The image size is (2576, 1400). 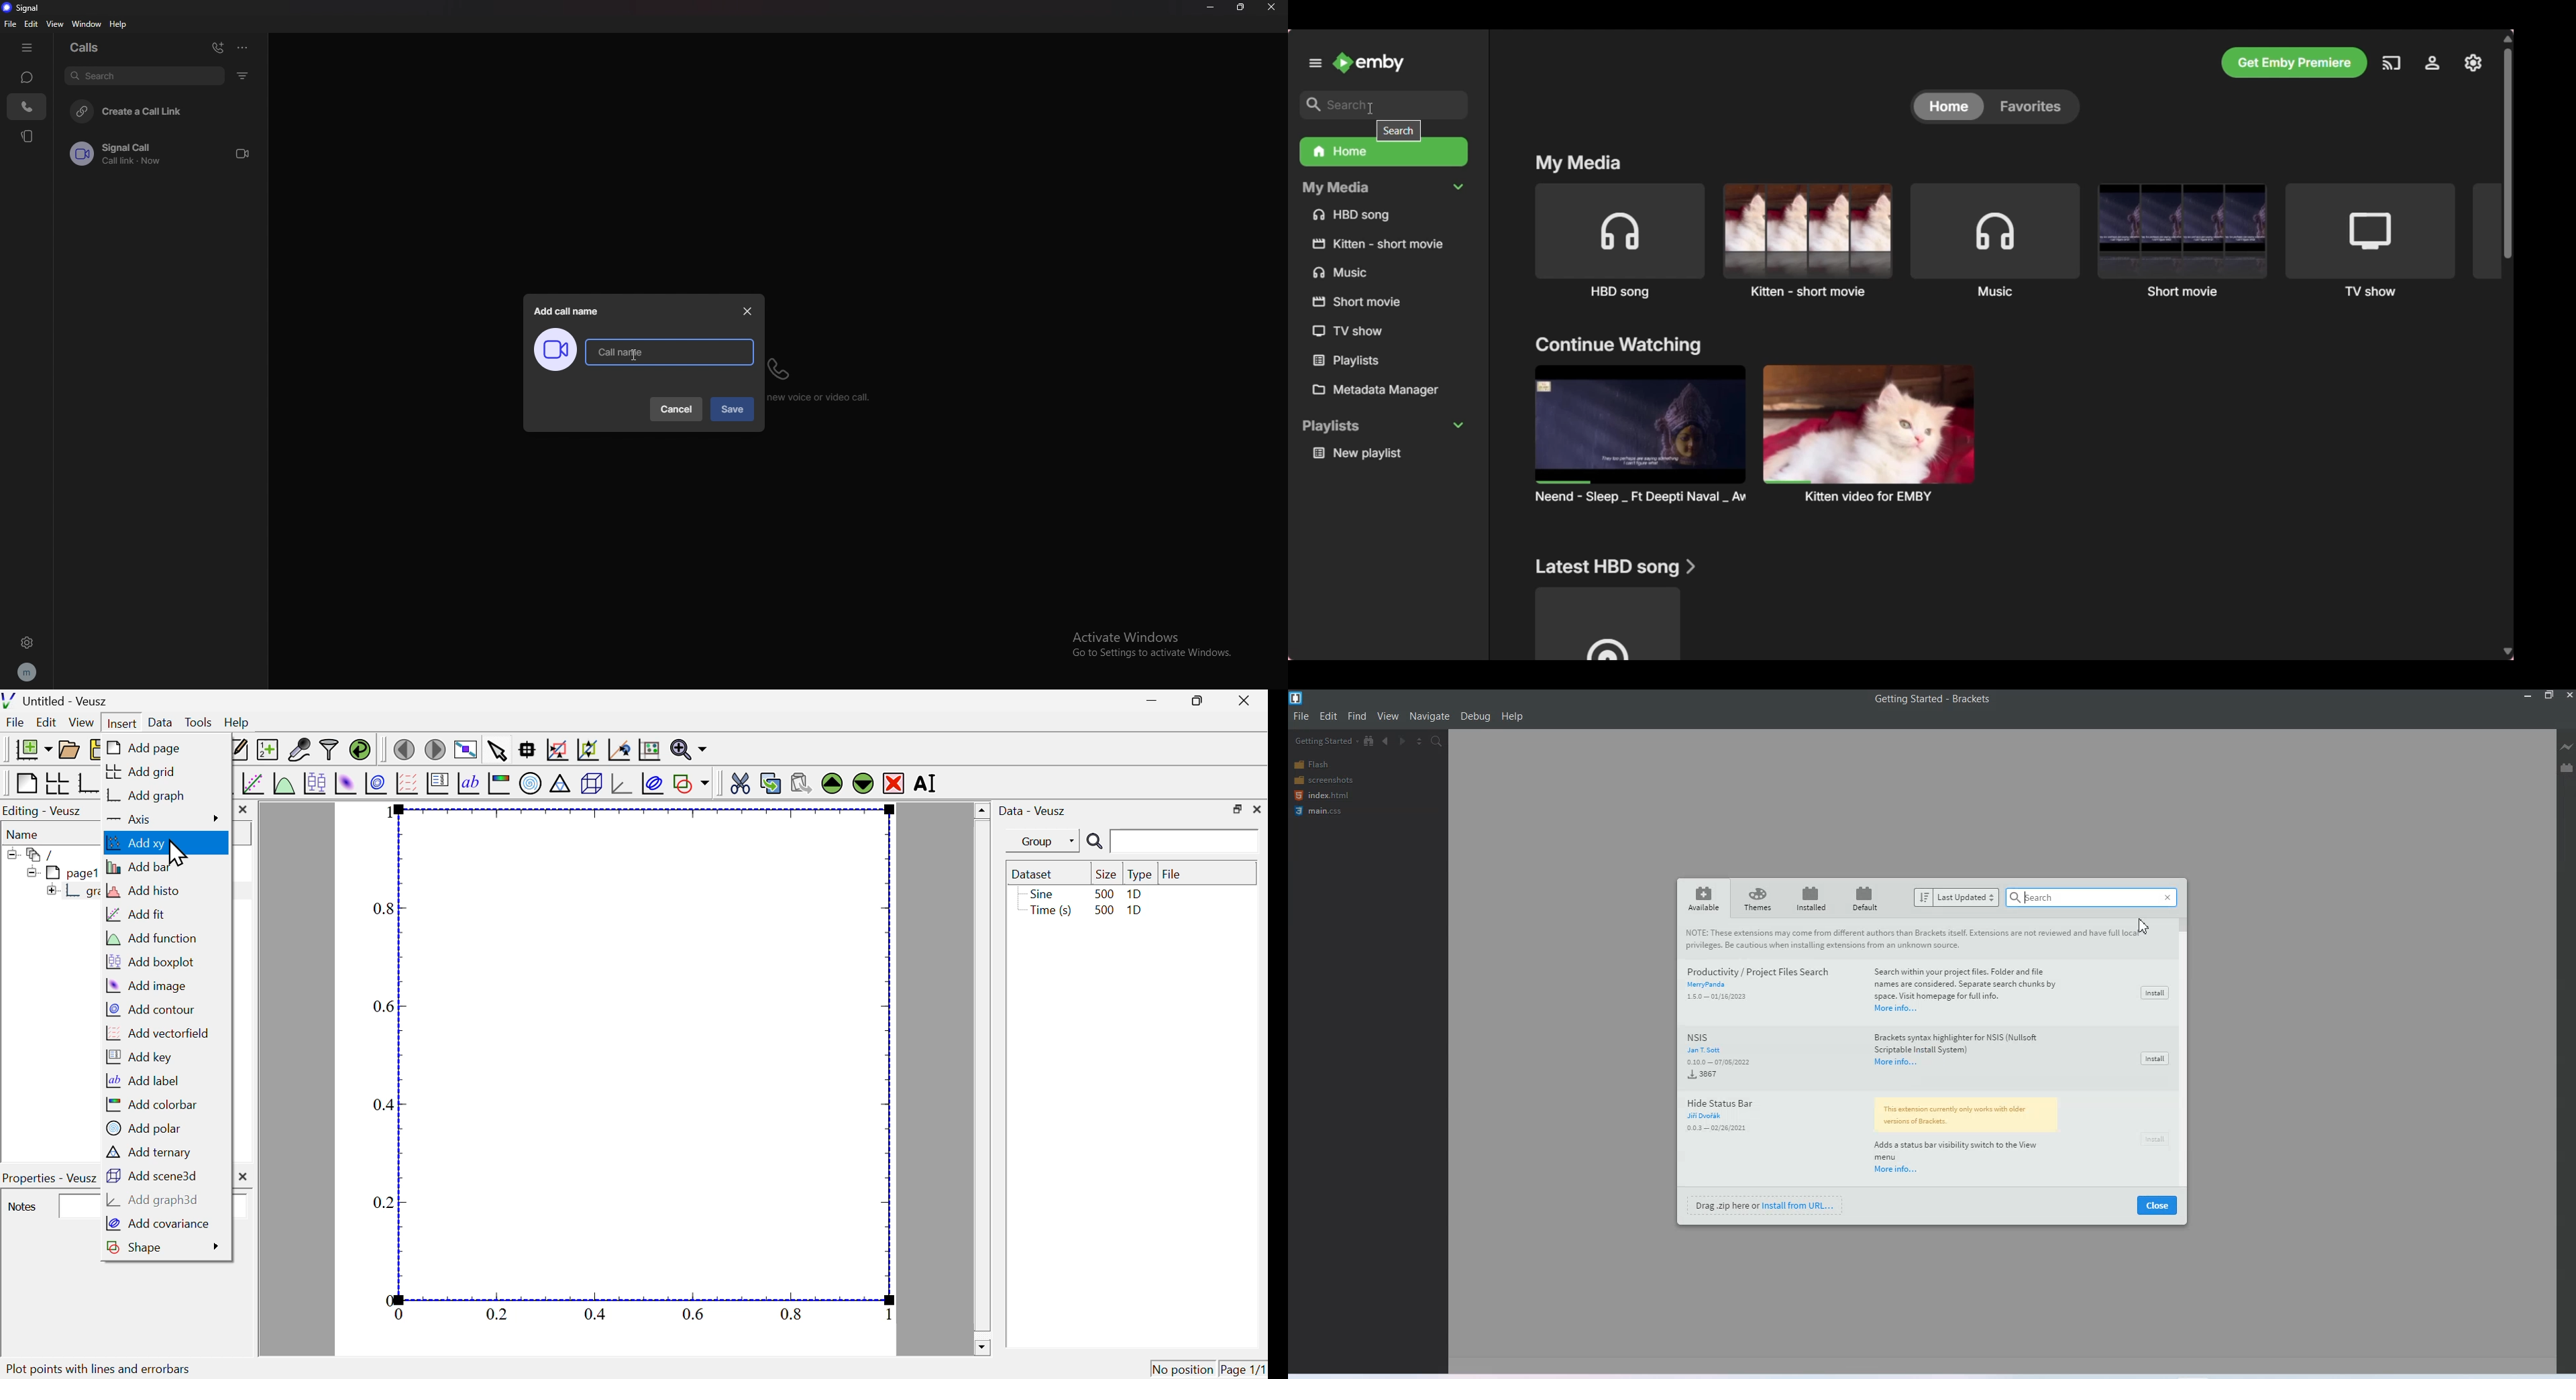 I want to click on 500, so click(x=1103, y=911).